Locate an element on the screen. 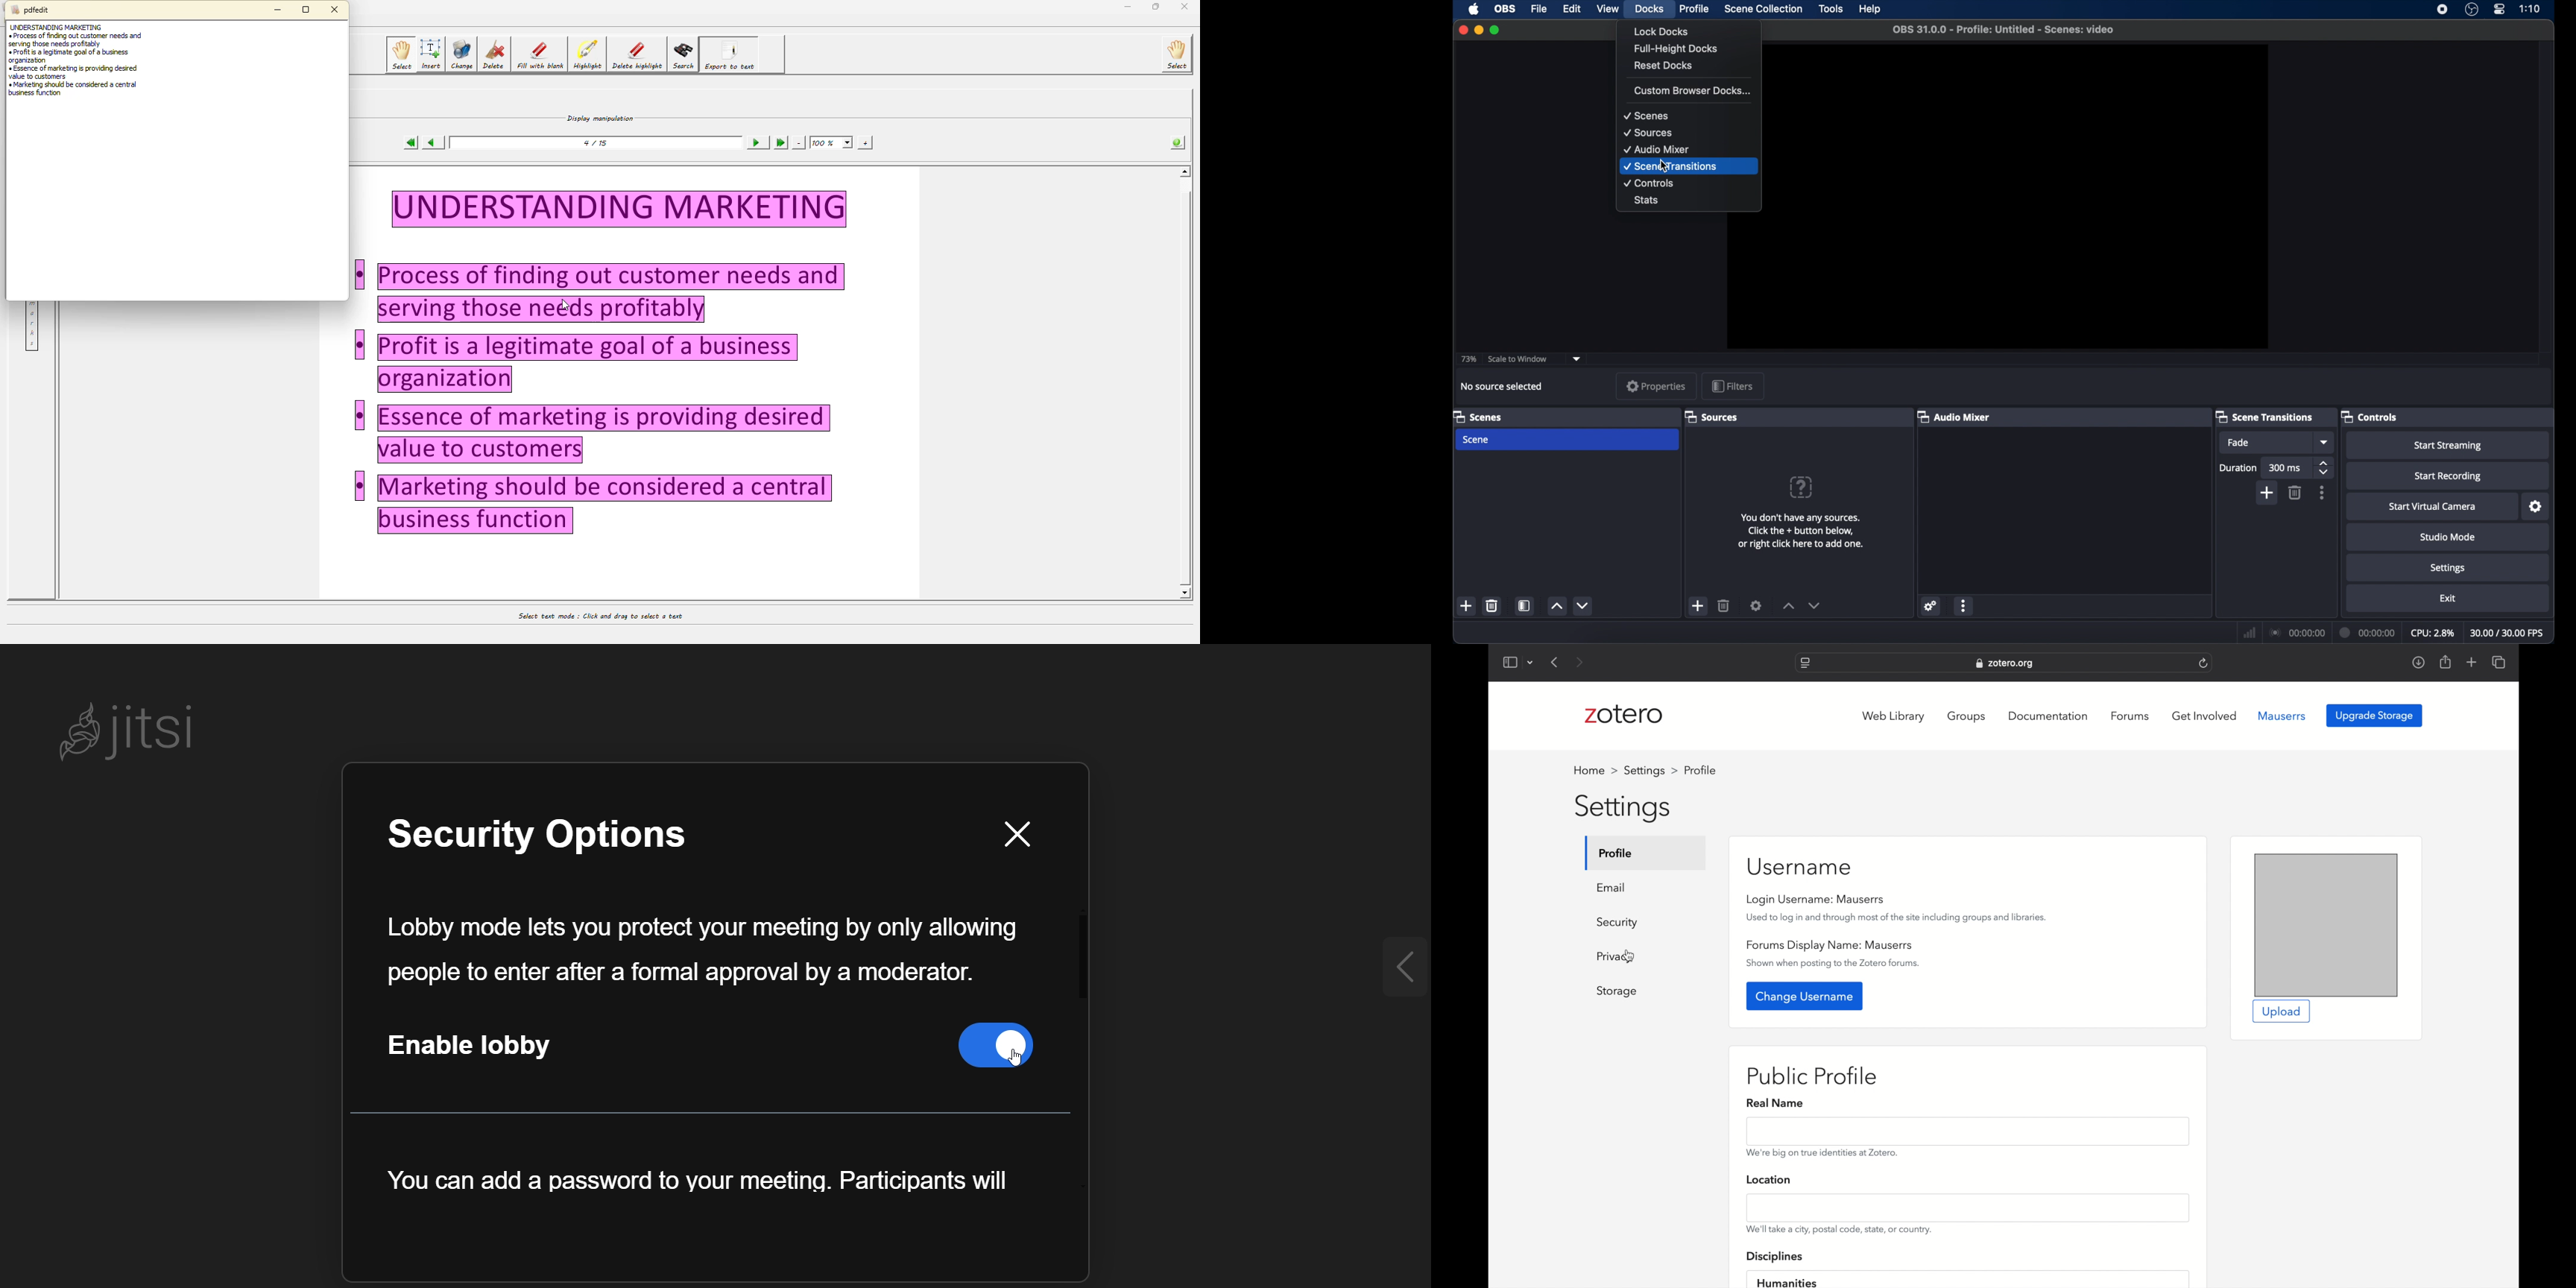 The width and height of the screenshot is (2576, 1288). full height docks is located at coordinates (1677, 49).